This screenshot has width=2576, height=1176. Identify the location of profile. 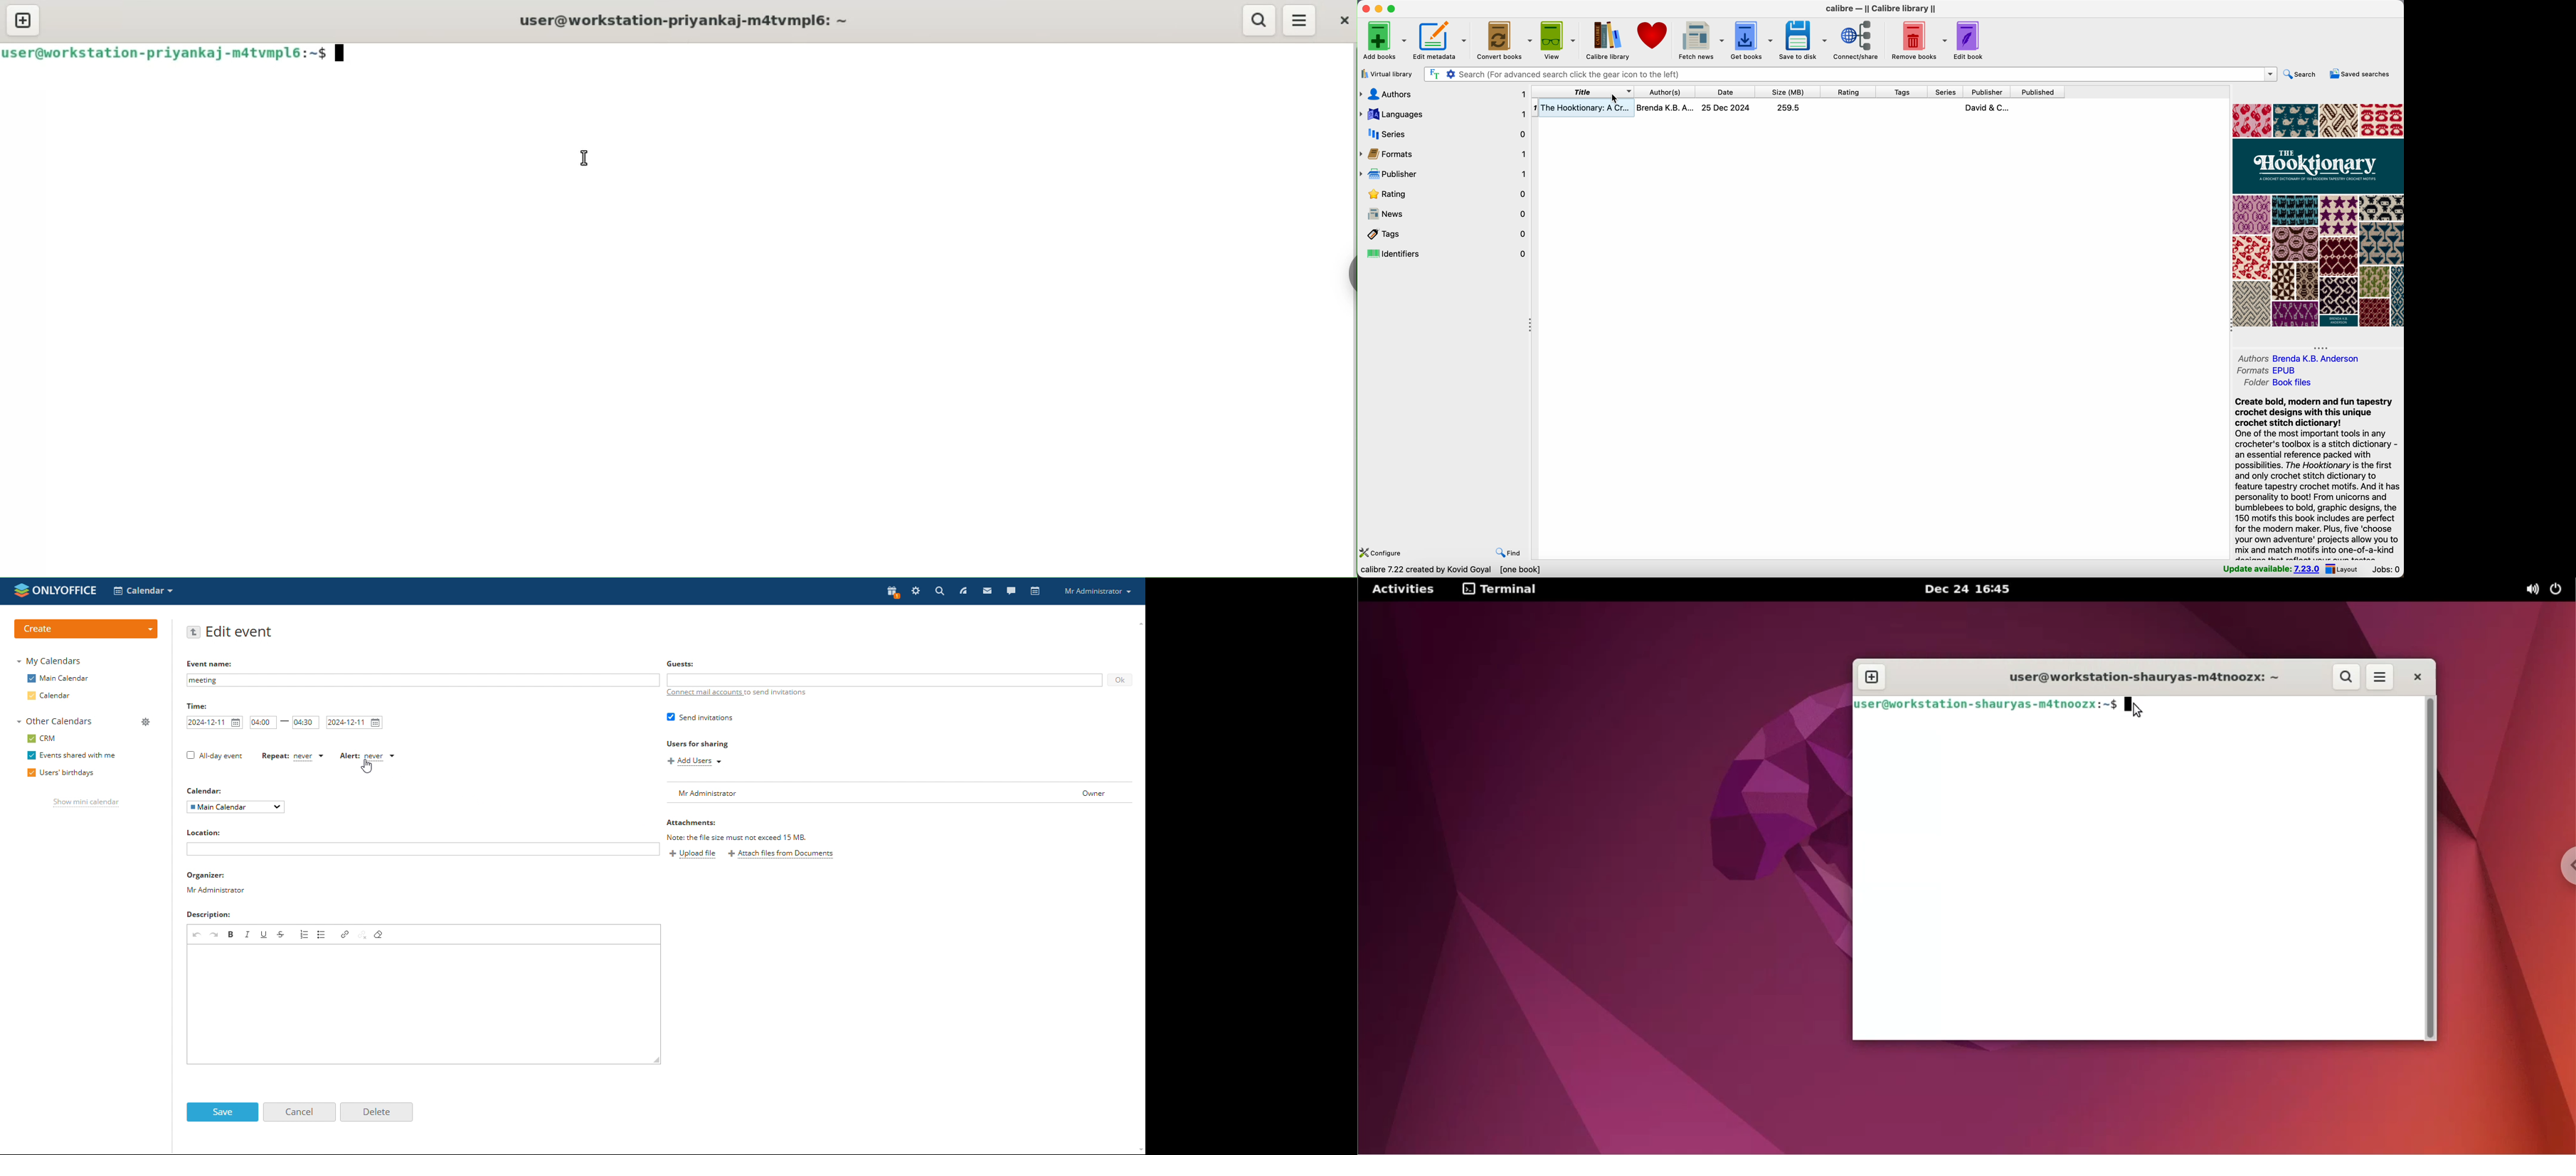
(1100, 592).